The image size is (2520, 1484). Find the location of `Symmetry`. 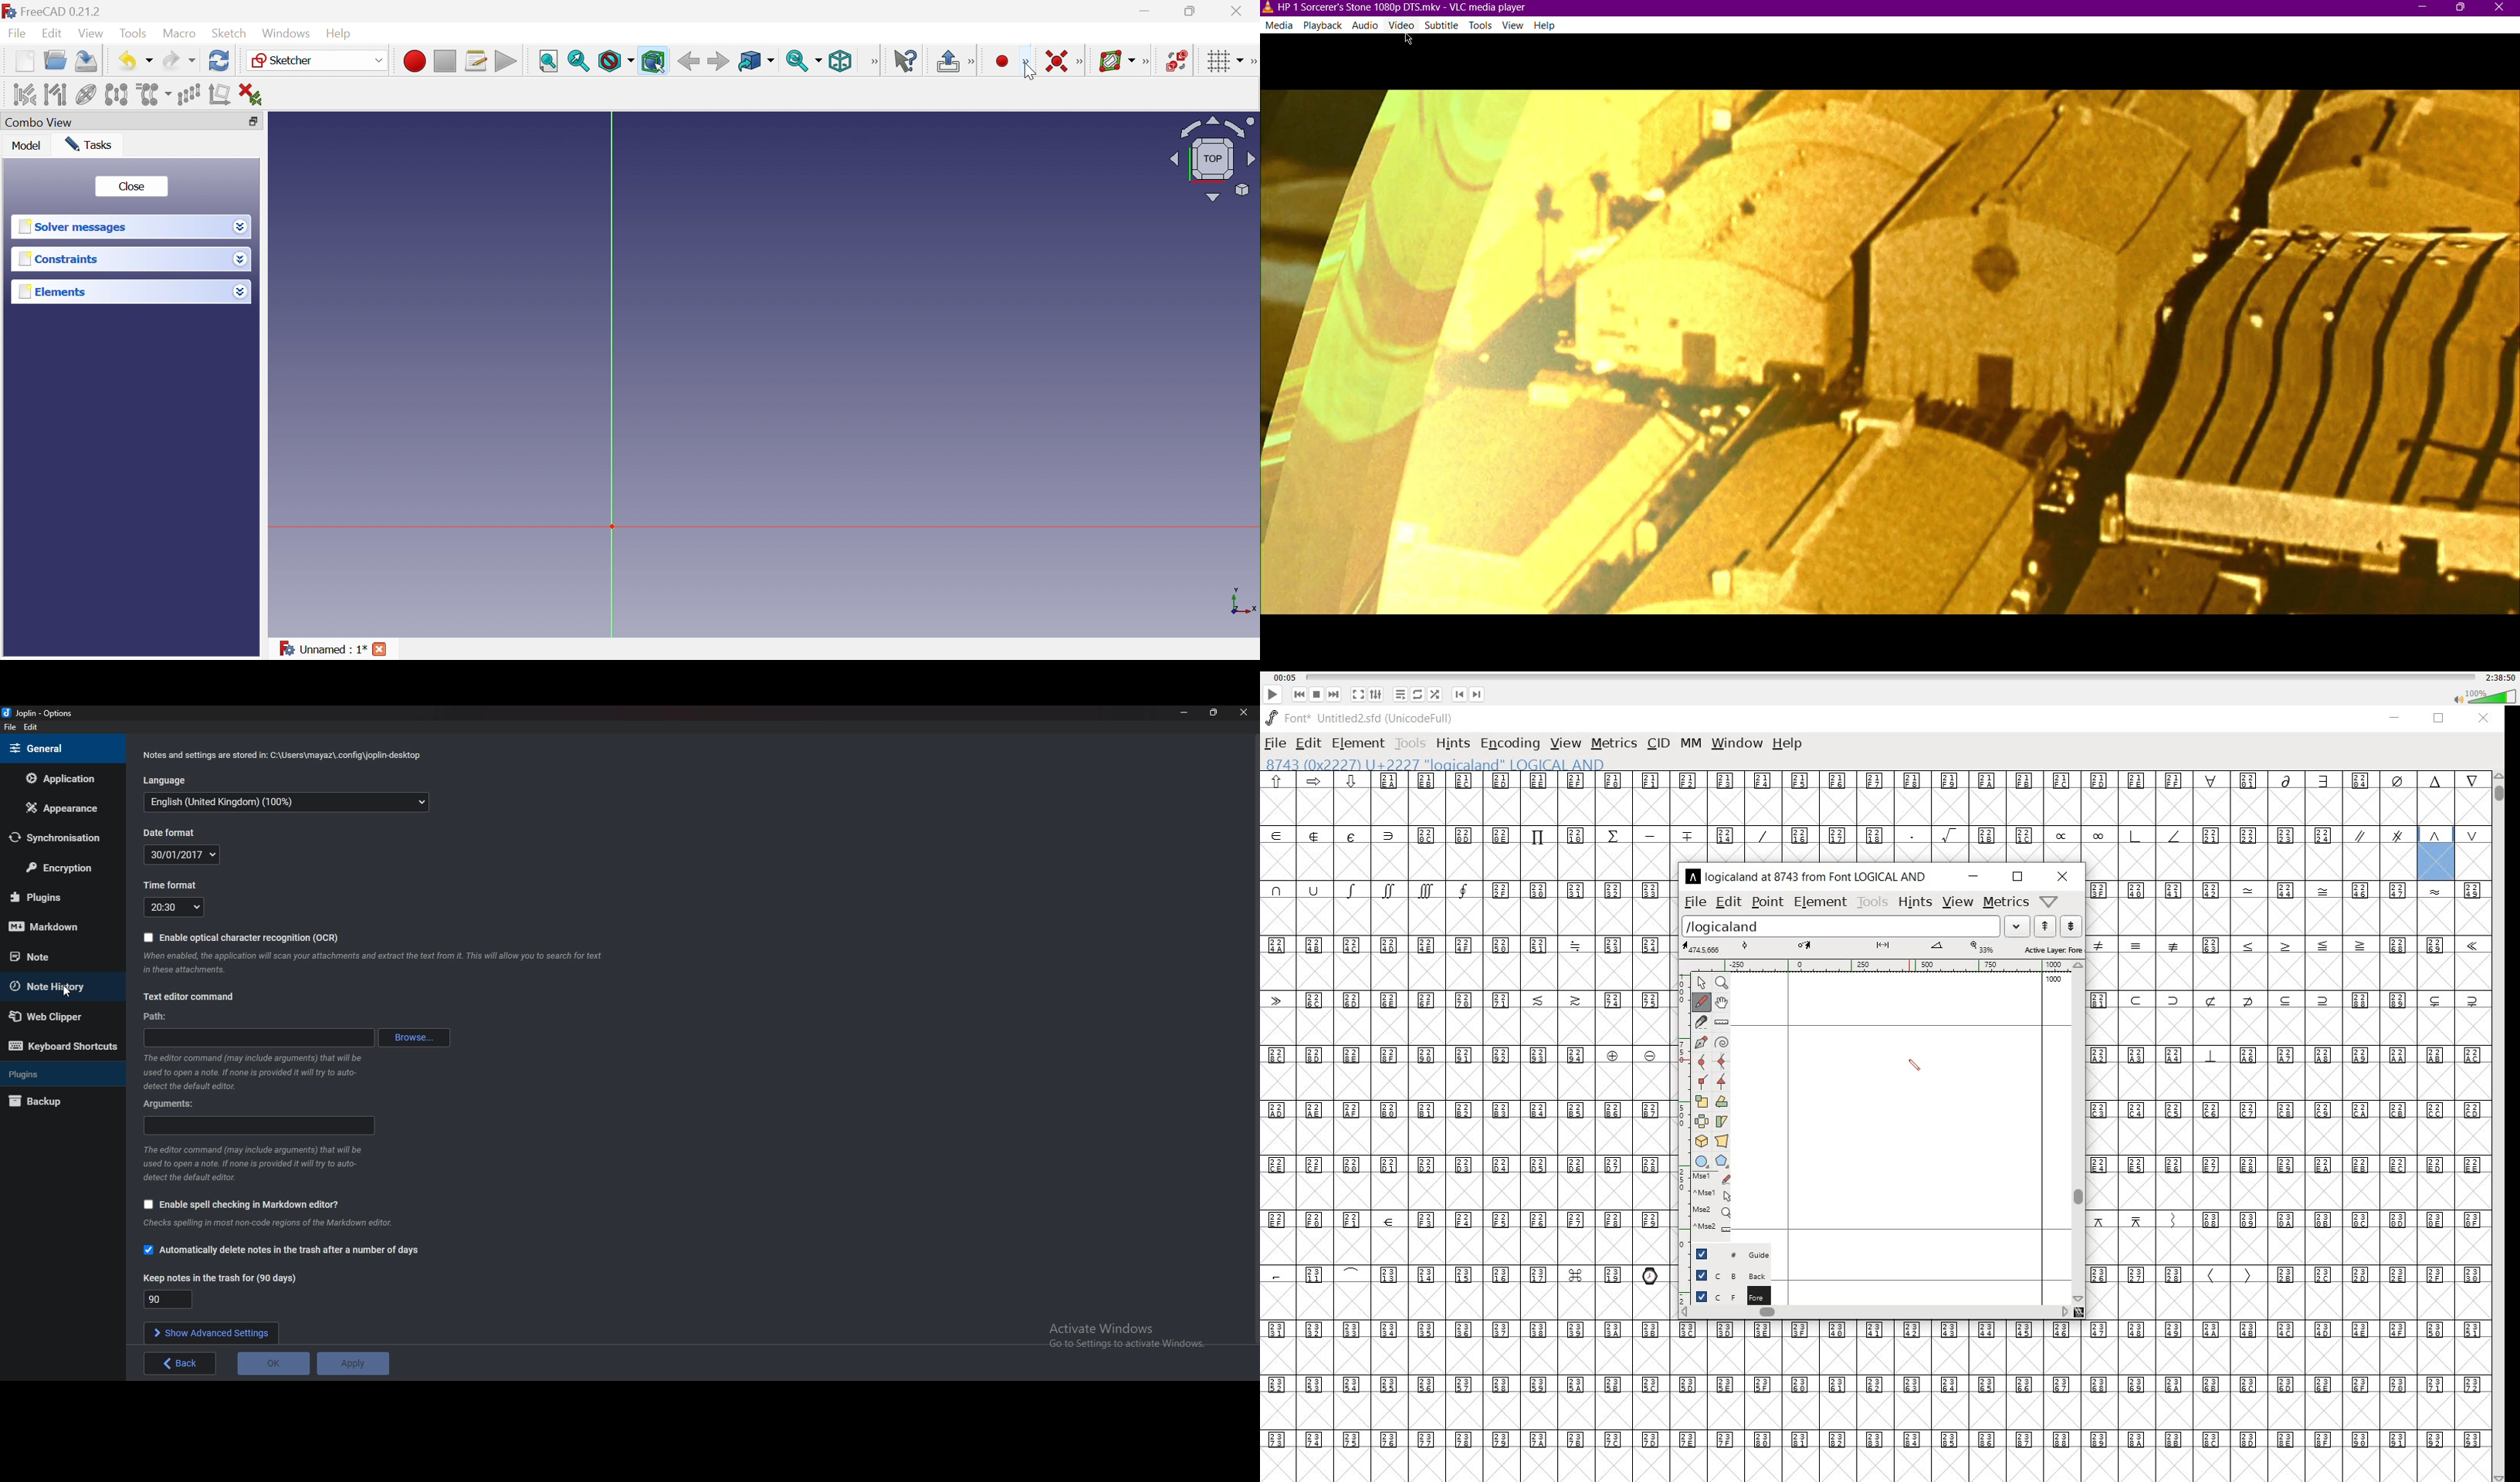

Symmetry is located at coordinates (117, 95).